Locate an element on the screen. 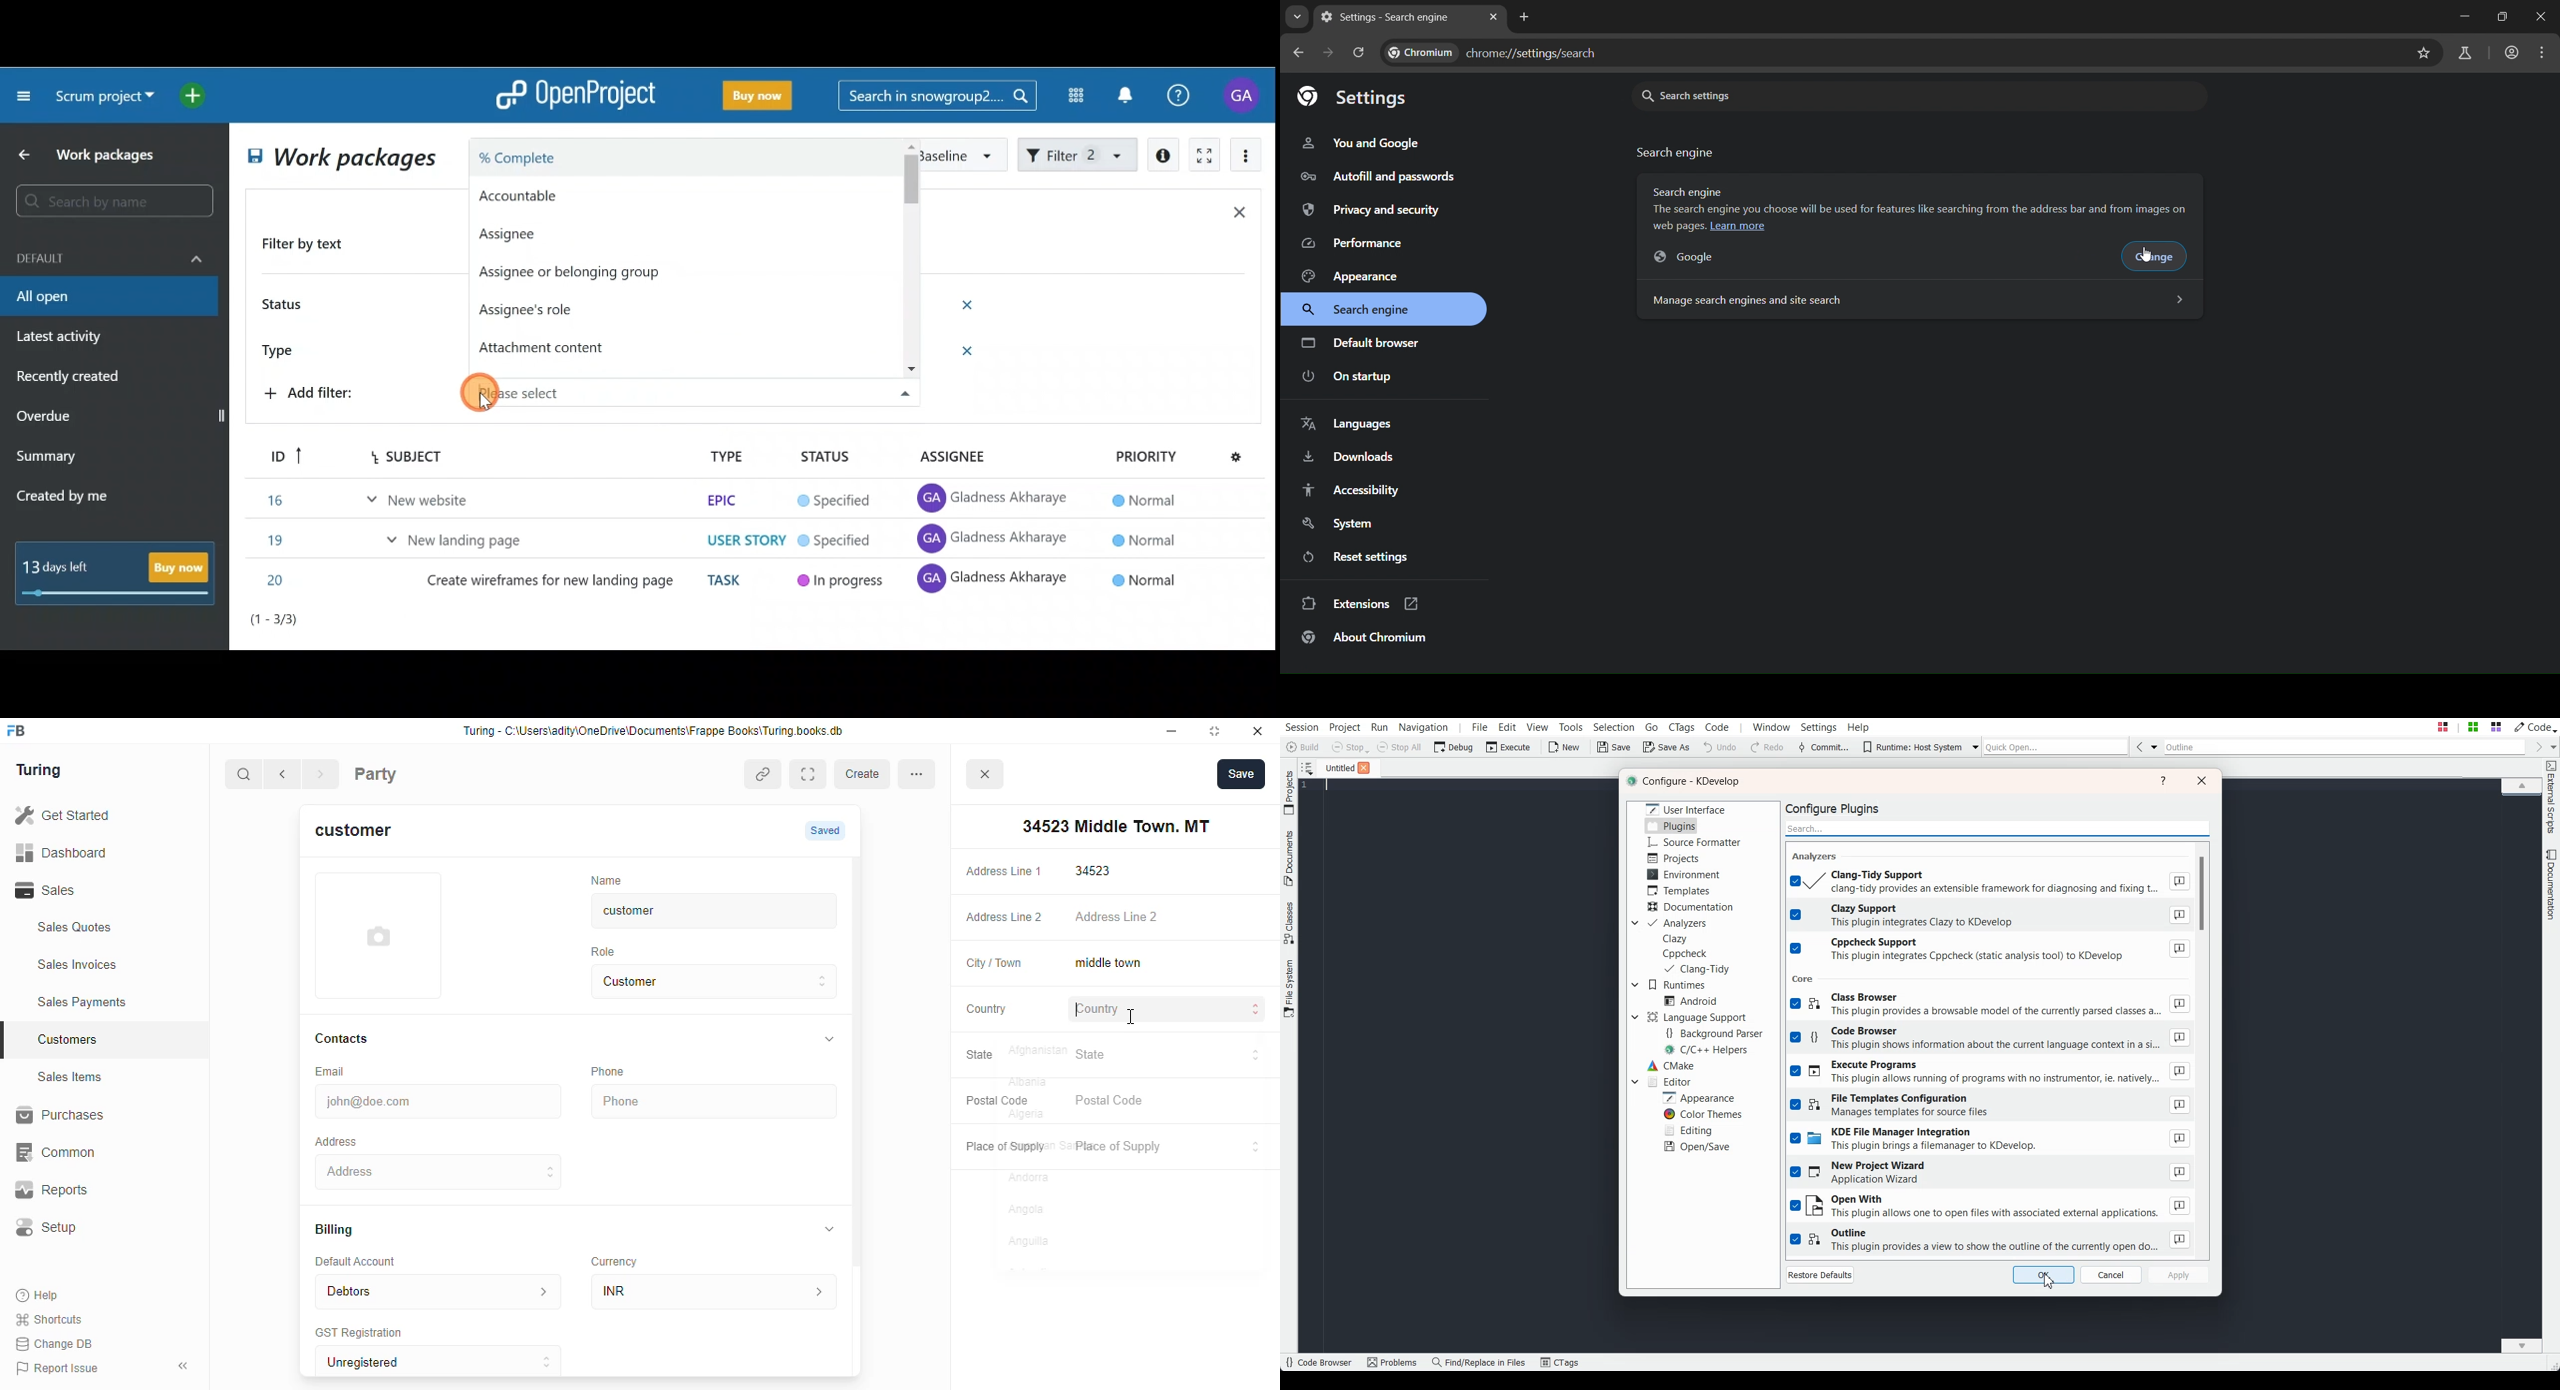 The width and height of the screenshot is (2576, 1400). maximise is located at coordinates (1218, 731).